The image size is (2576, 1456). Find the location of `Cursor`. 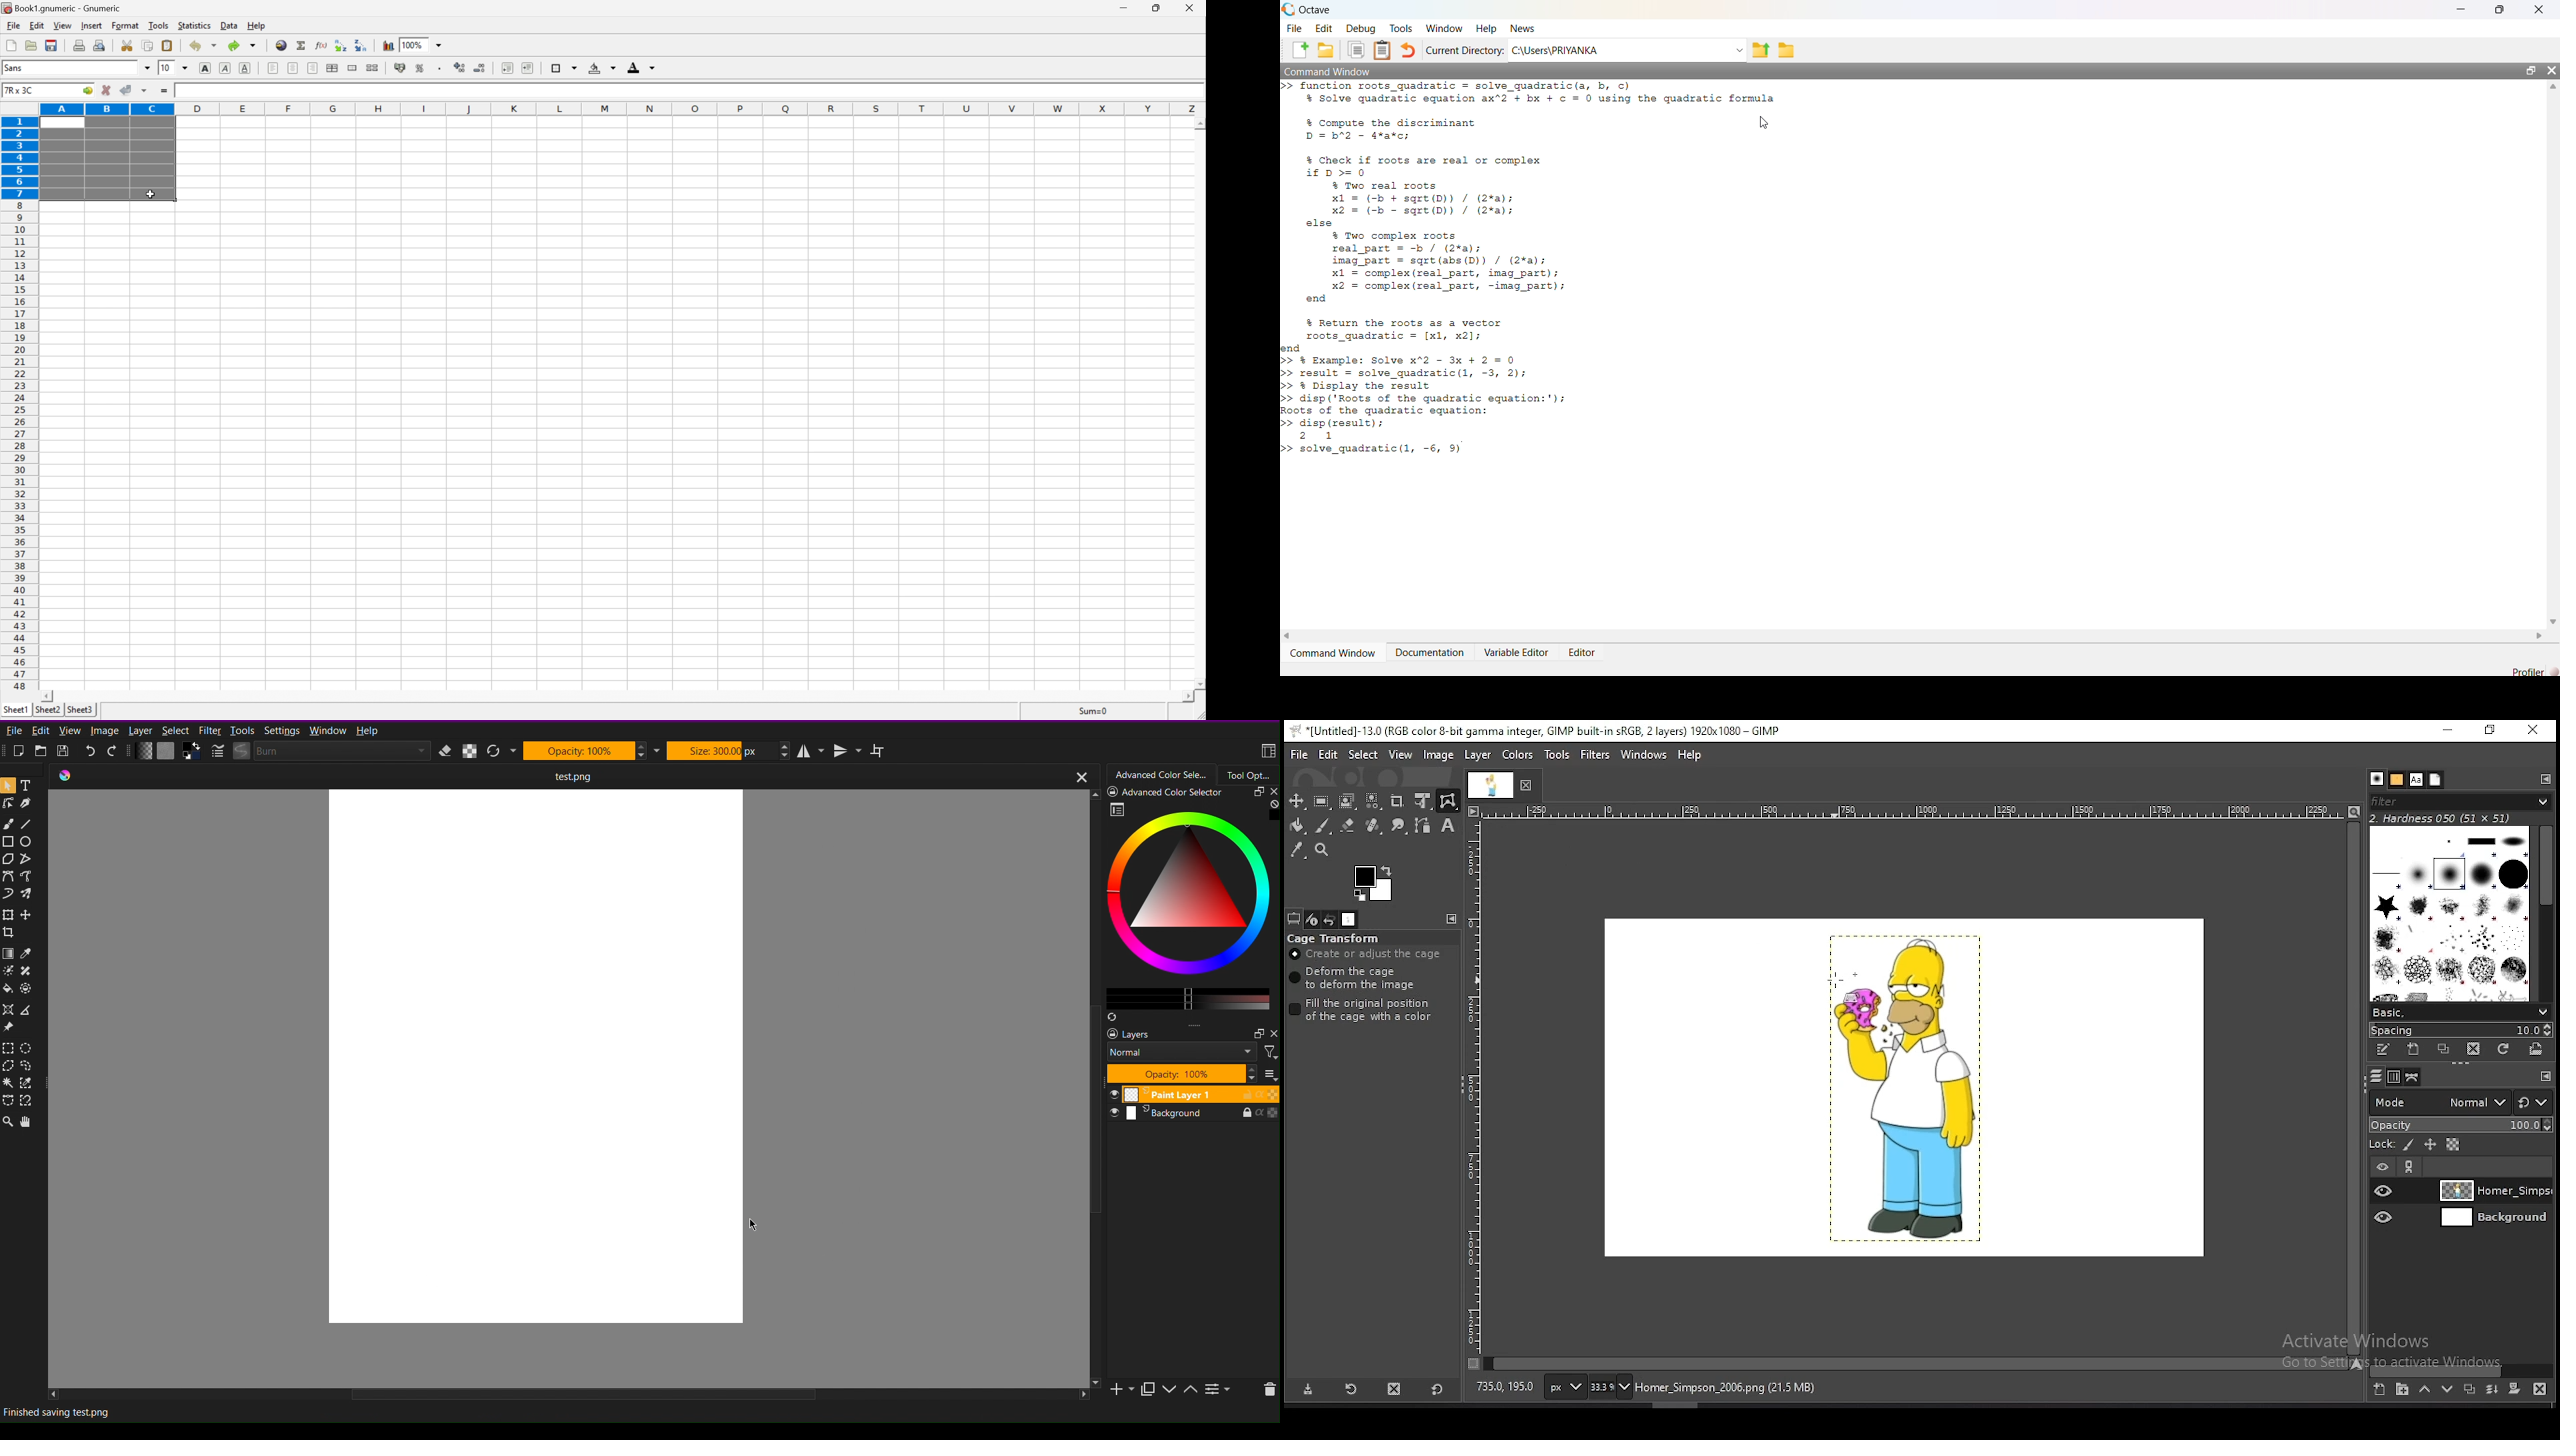

Cursor is located at coordinates (757, 1223).